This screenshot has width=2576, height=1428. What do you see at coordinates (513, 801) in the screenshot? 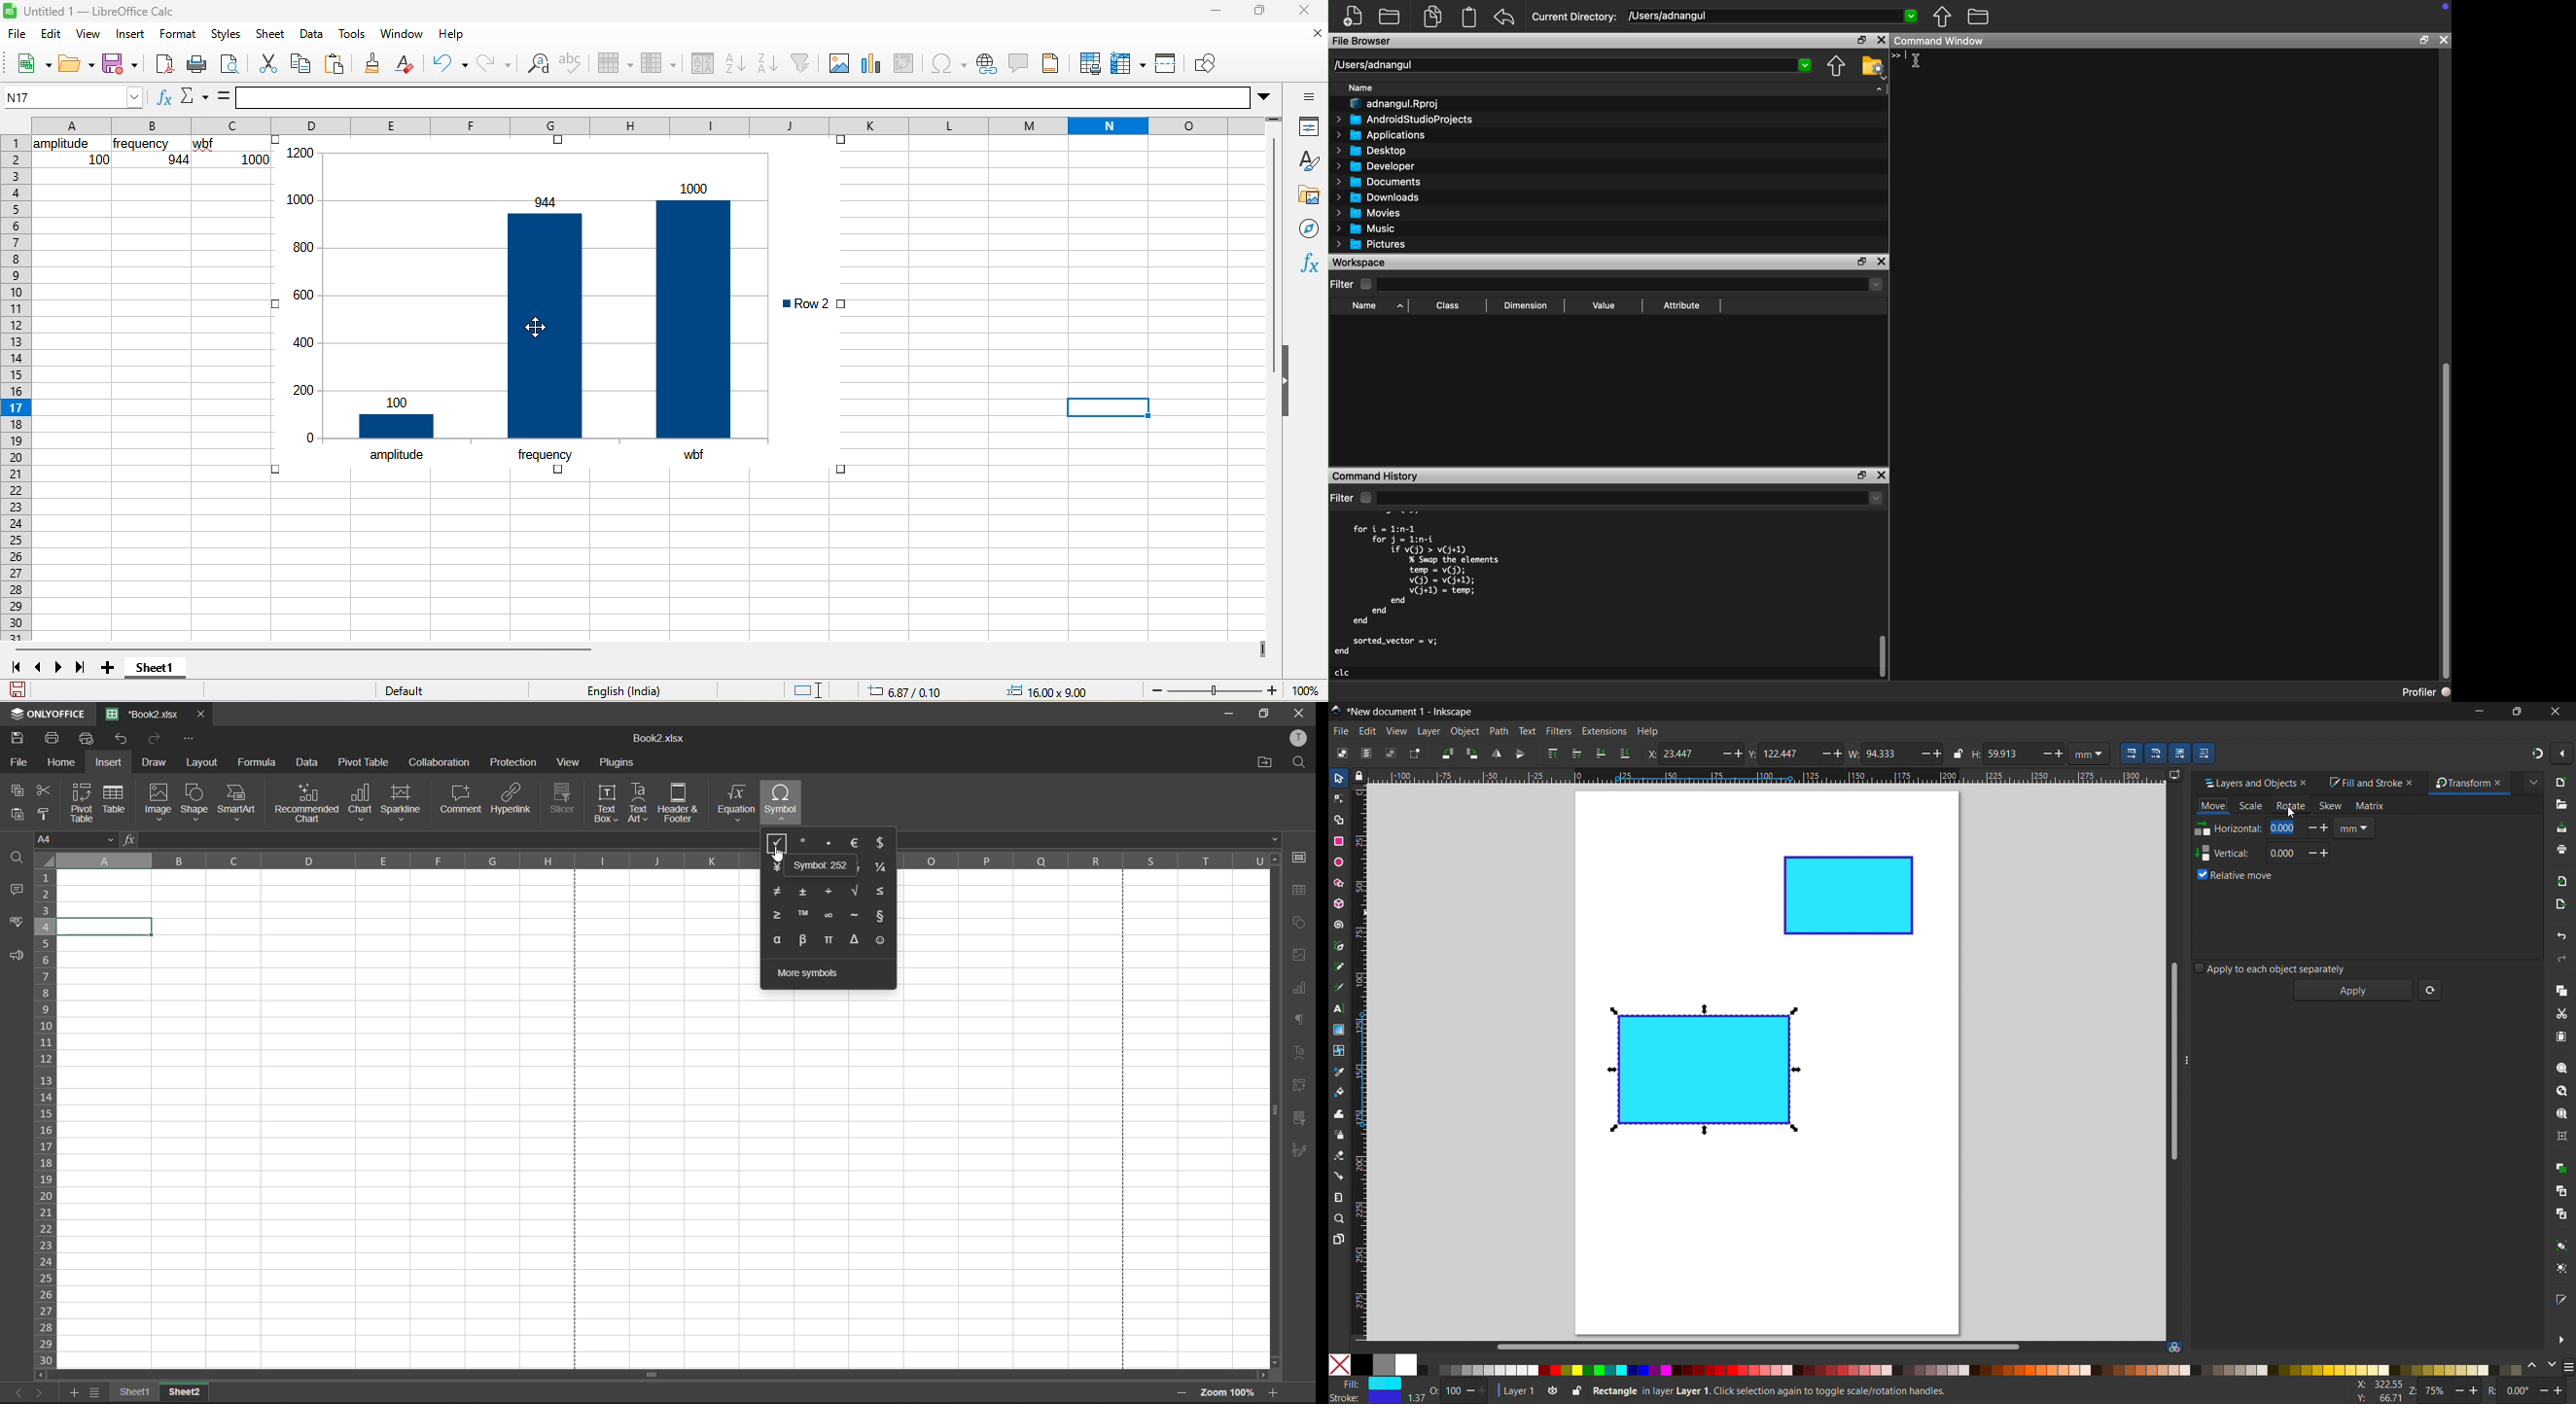
I see `hyperlink` at bounding box center [513, 801].